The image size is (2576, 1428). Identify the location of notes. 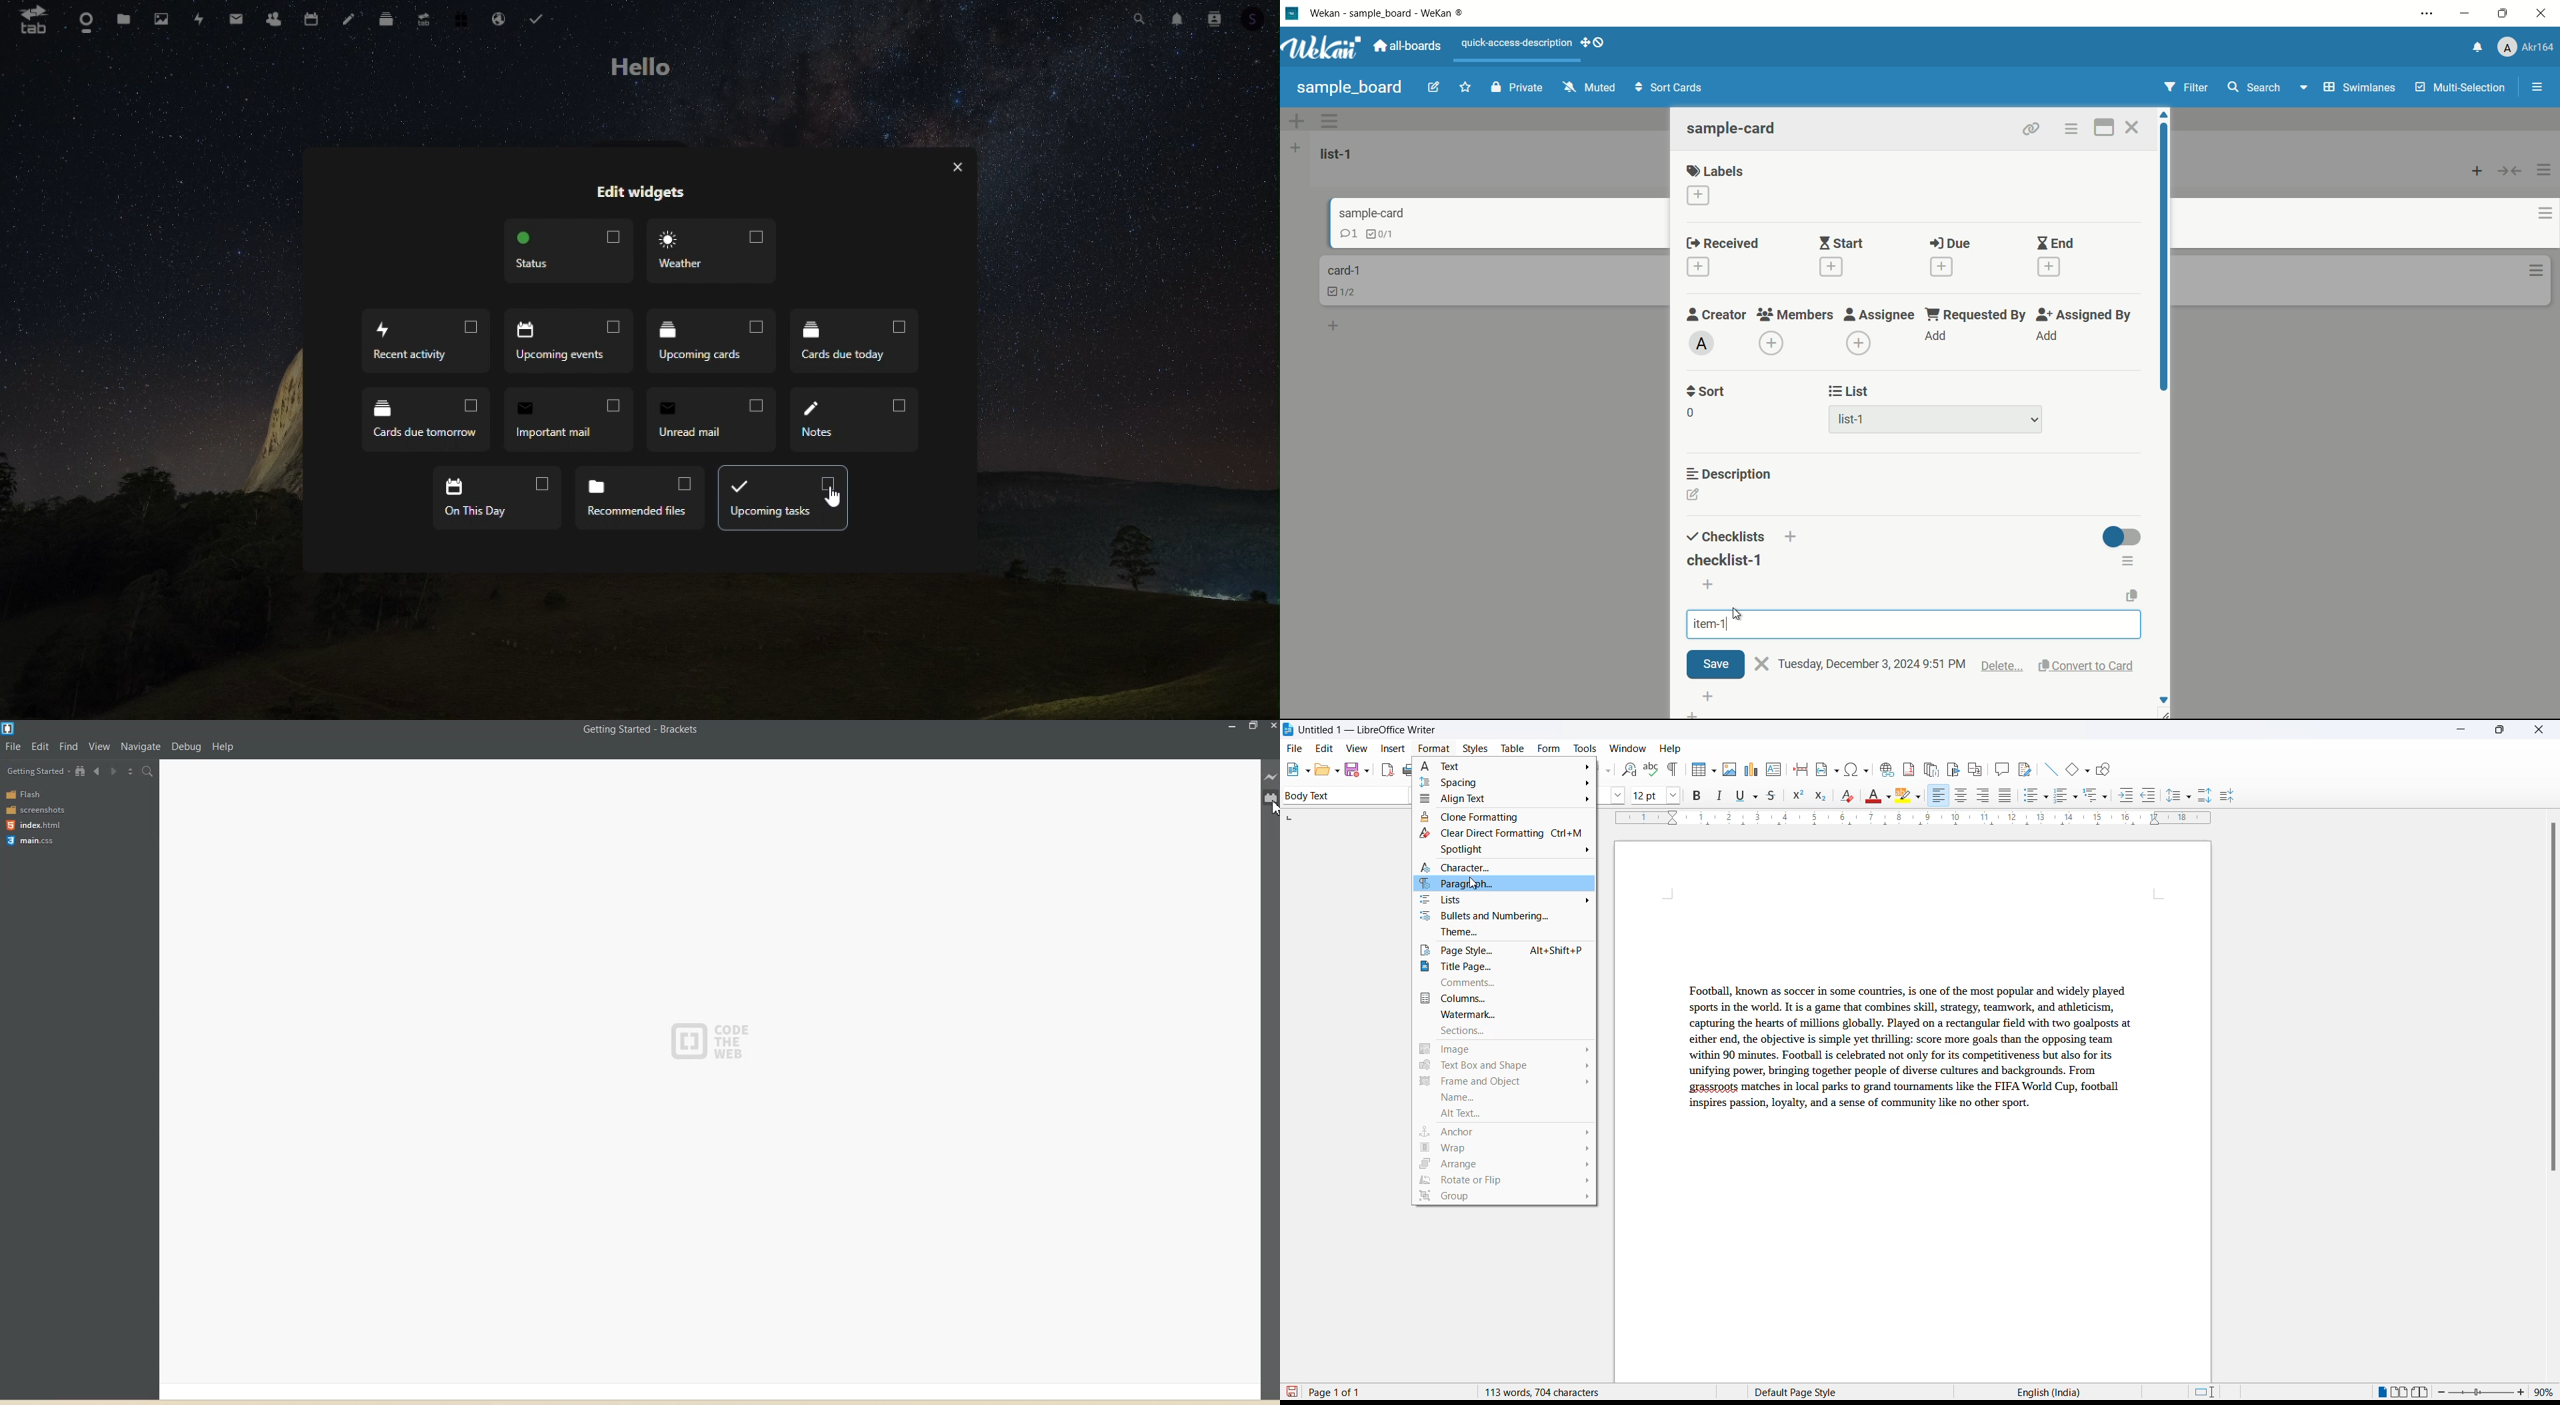
(853, 418).